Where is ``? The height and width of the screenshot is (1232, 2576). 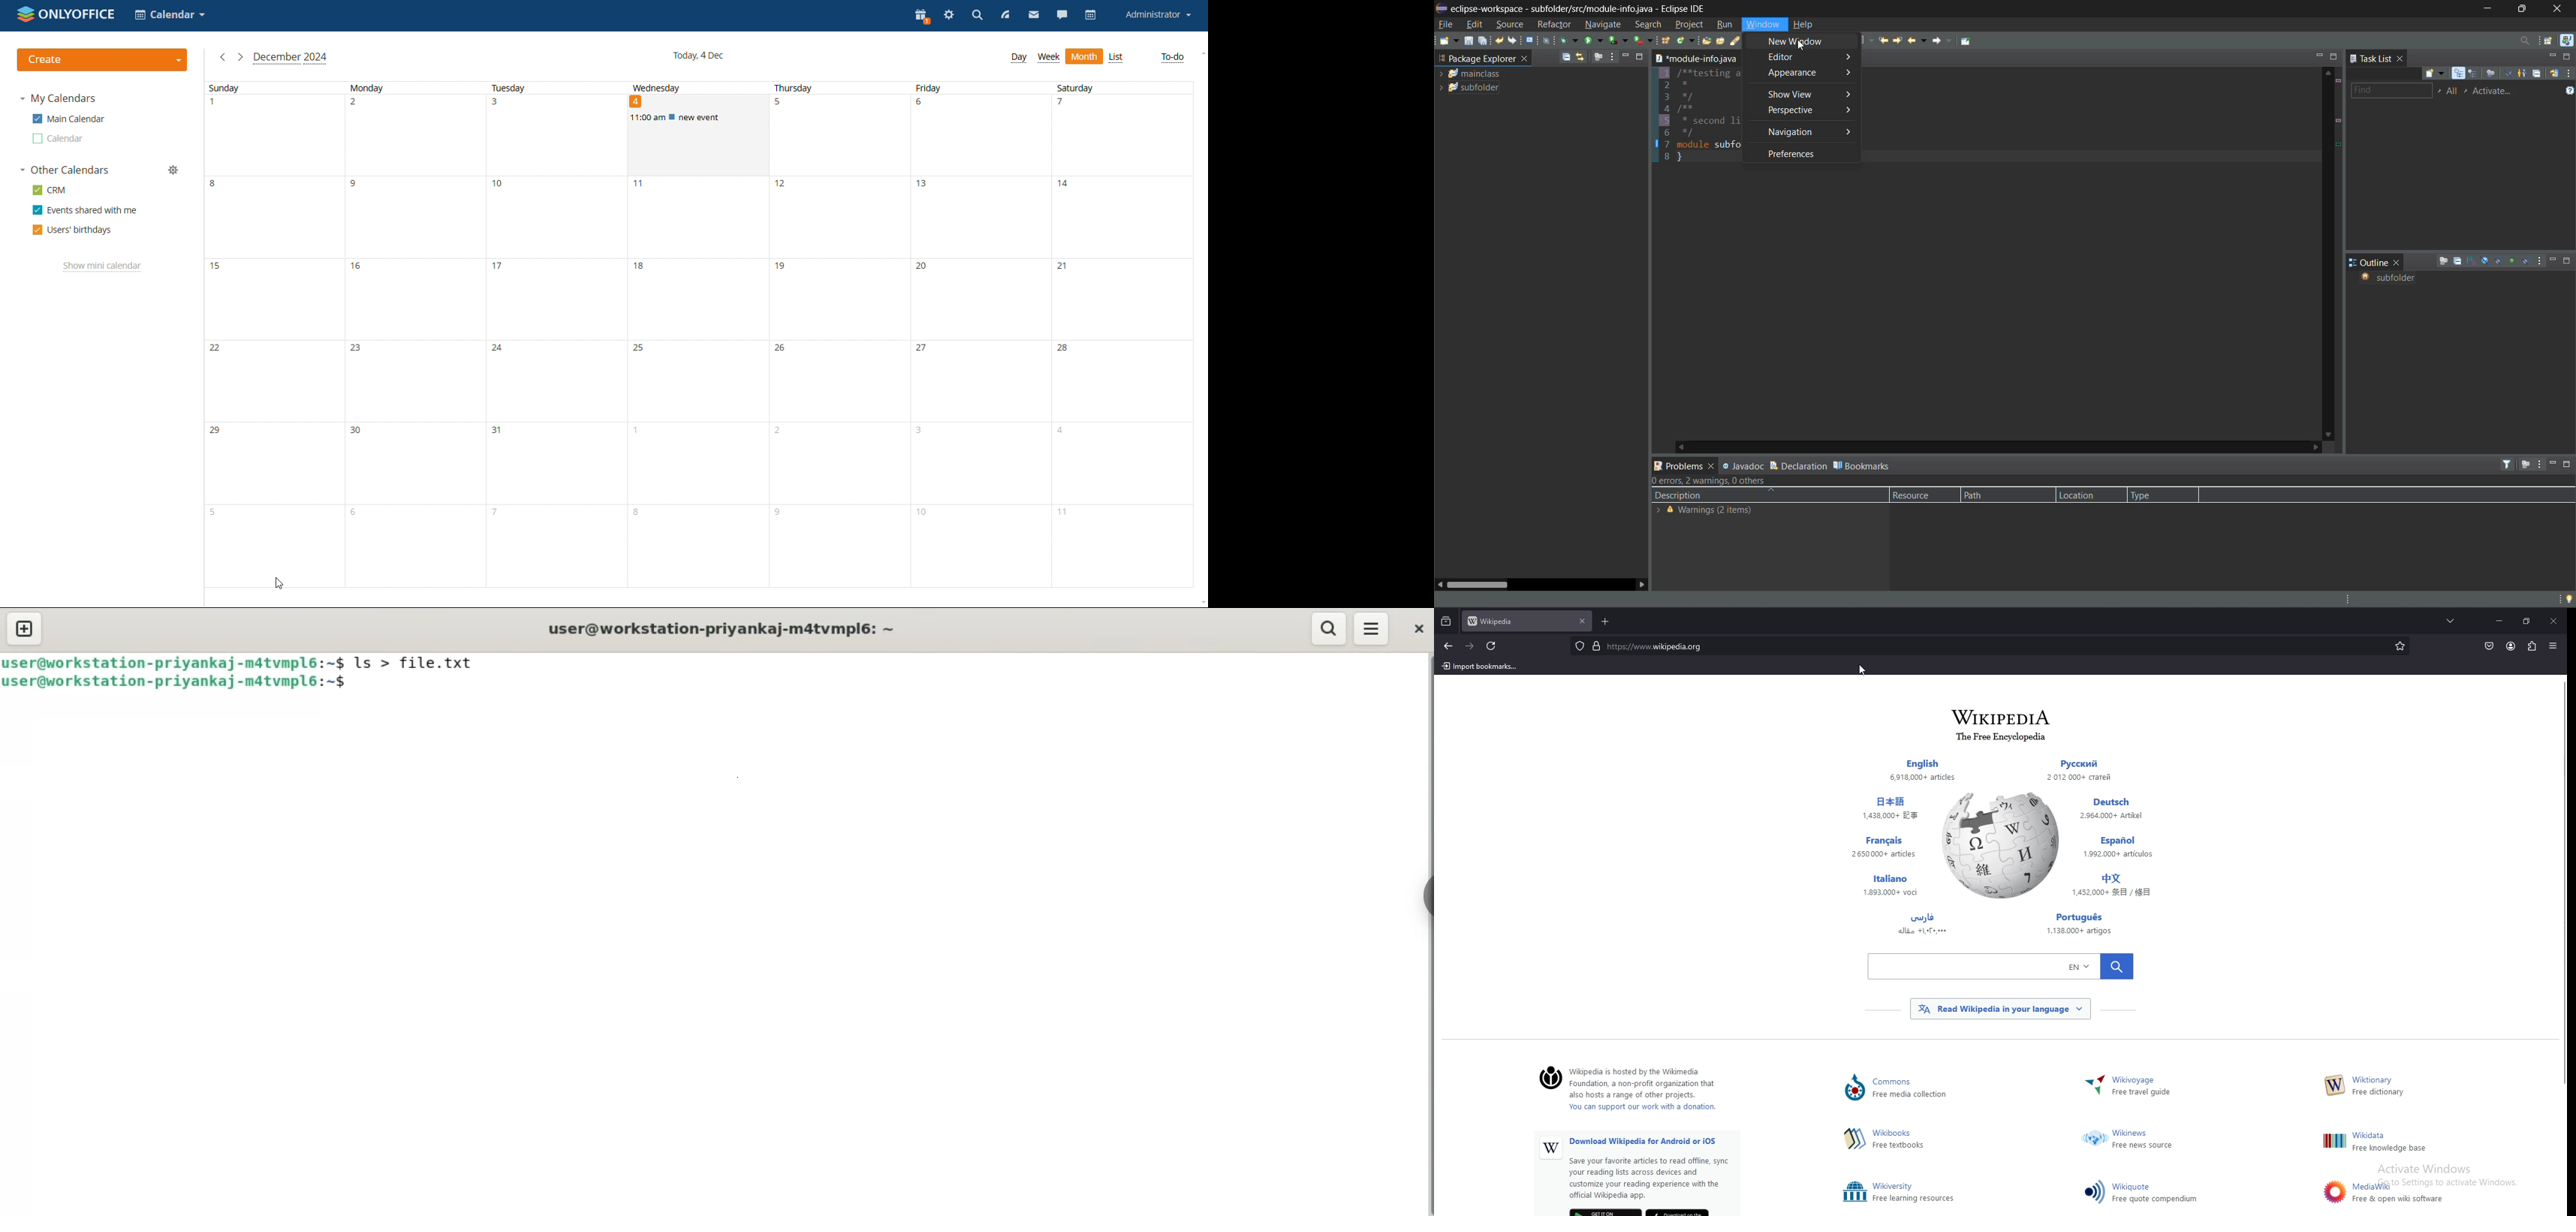  is located at coordinates (2001, 845).